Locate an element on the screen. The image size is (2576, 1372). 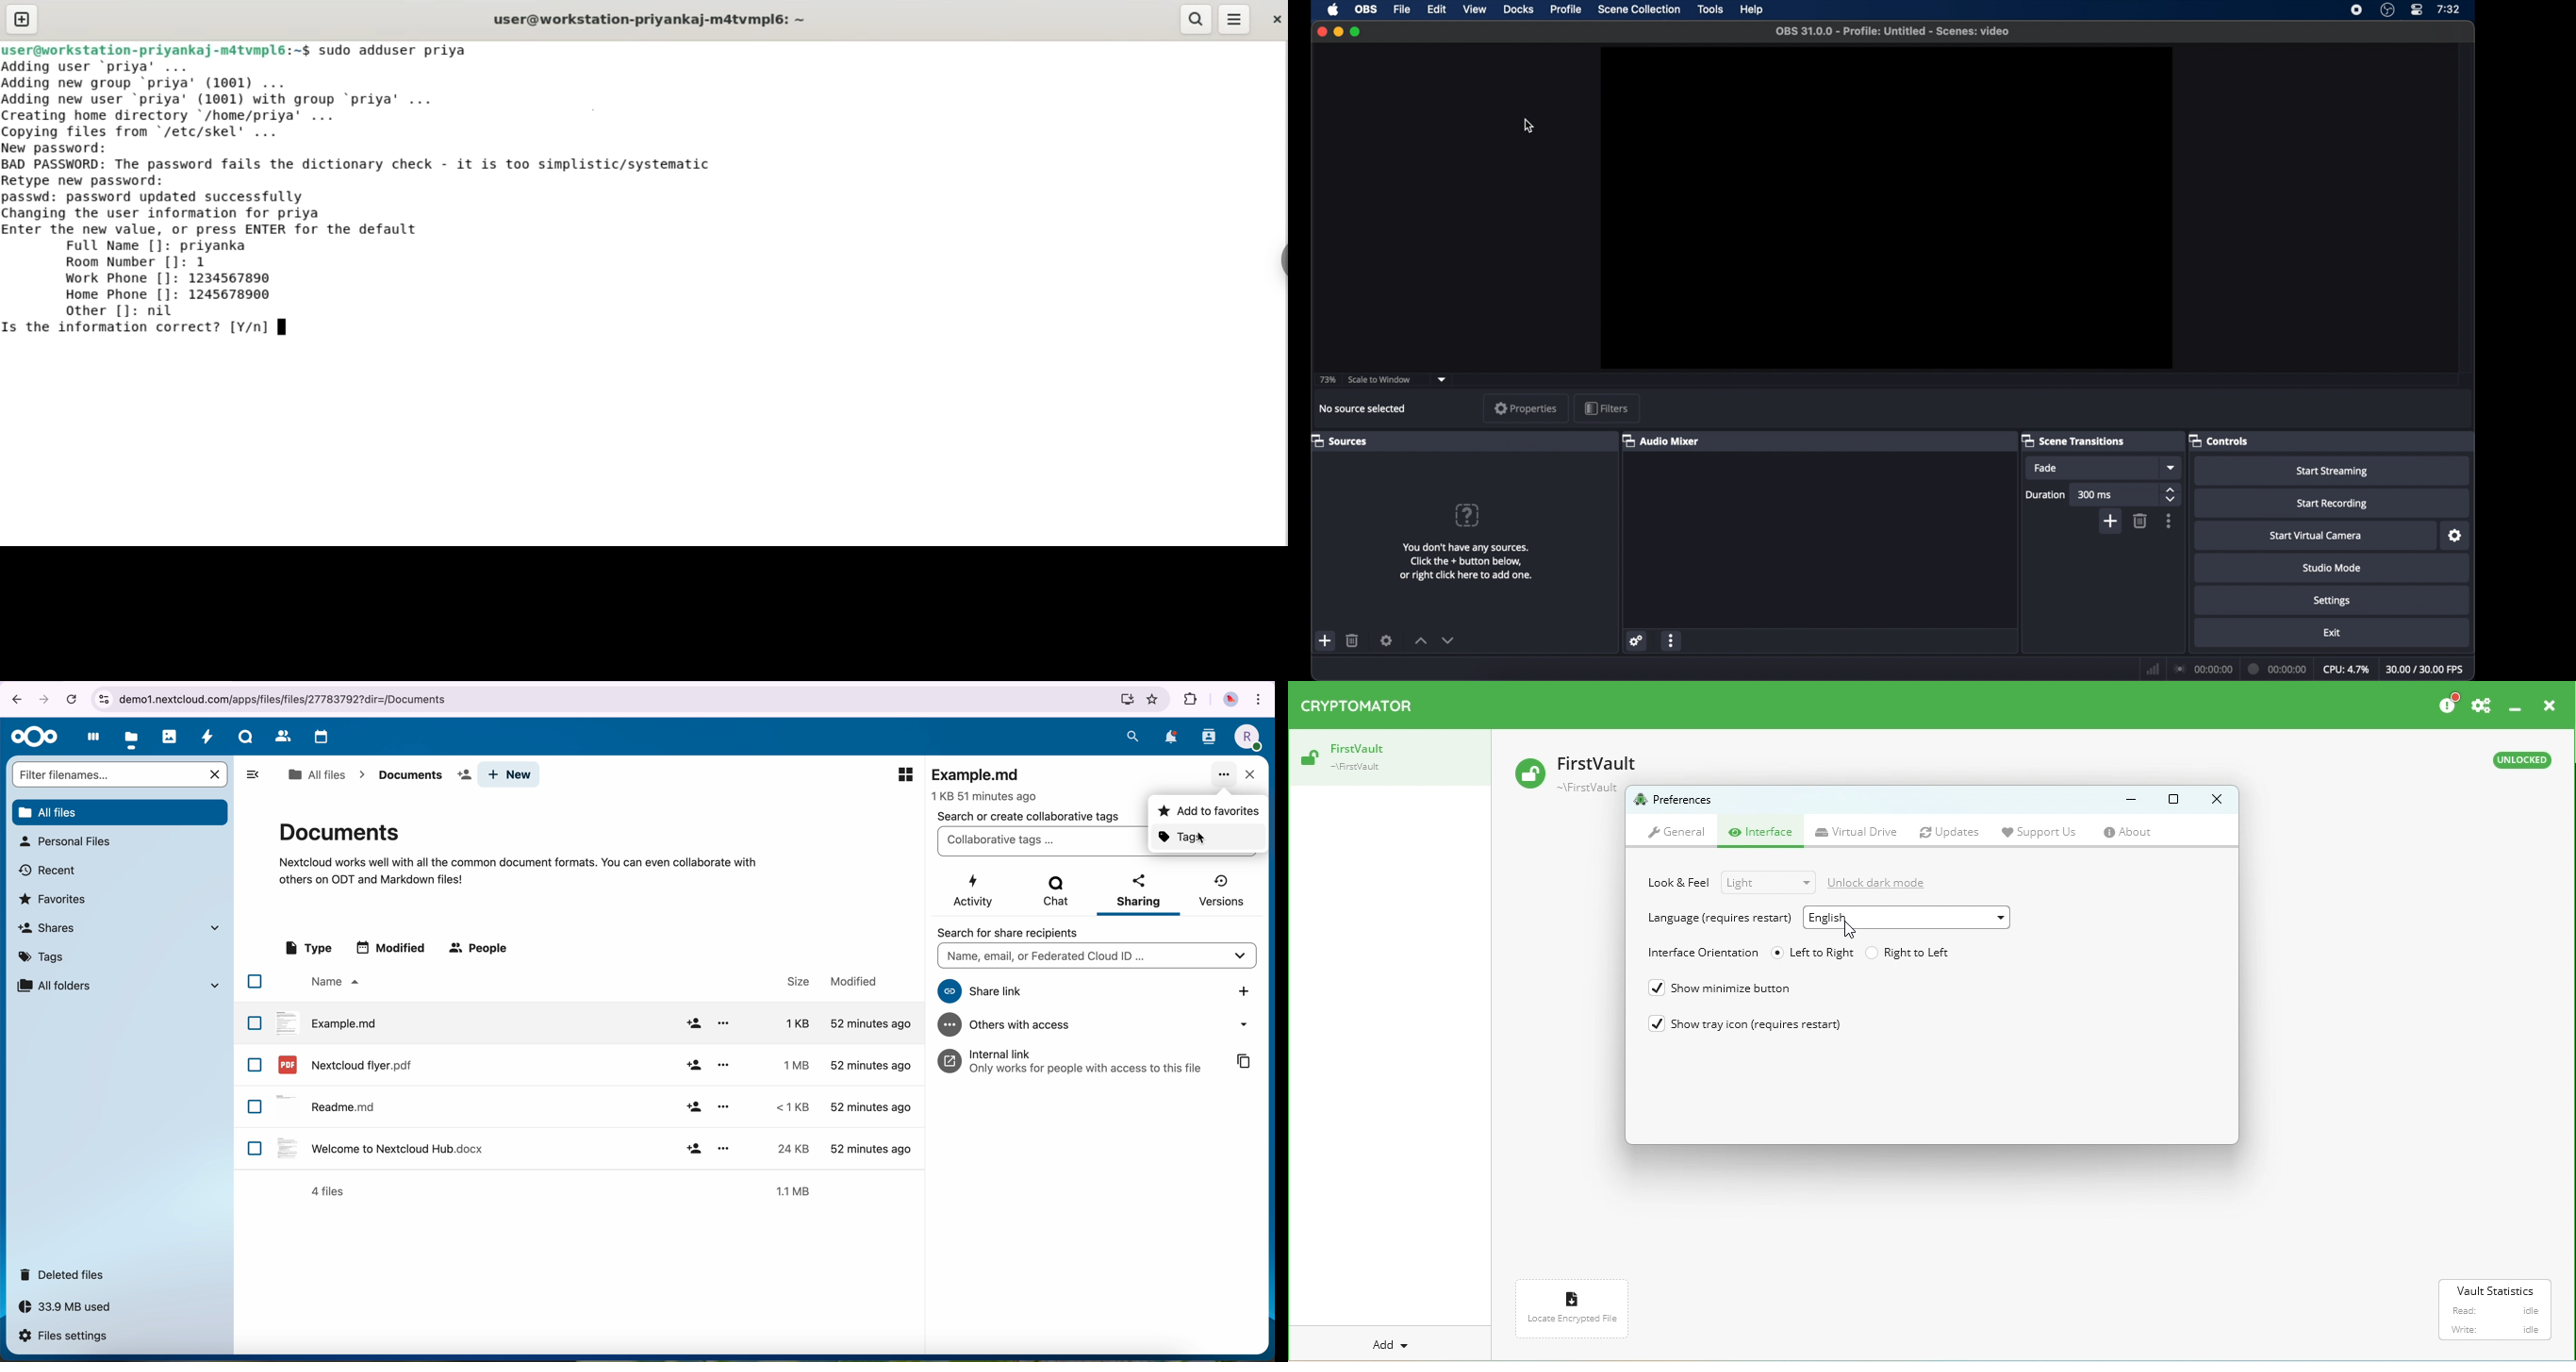
options is located at coordinates (723, 1146).